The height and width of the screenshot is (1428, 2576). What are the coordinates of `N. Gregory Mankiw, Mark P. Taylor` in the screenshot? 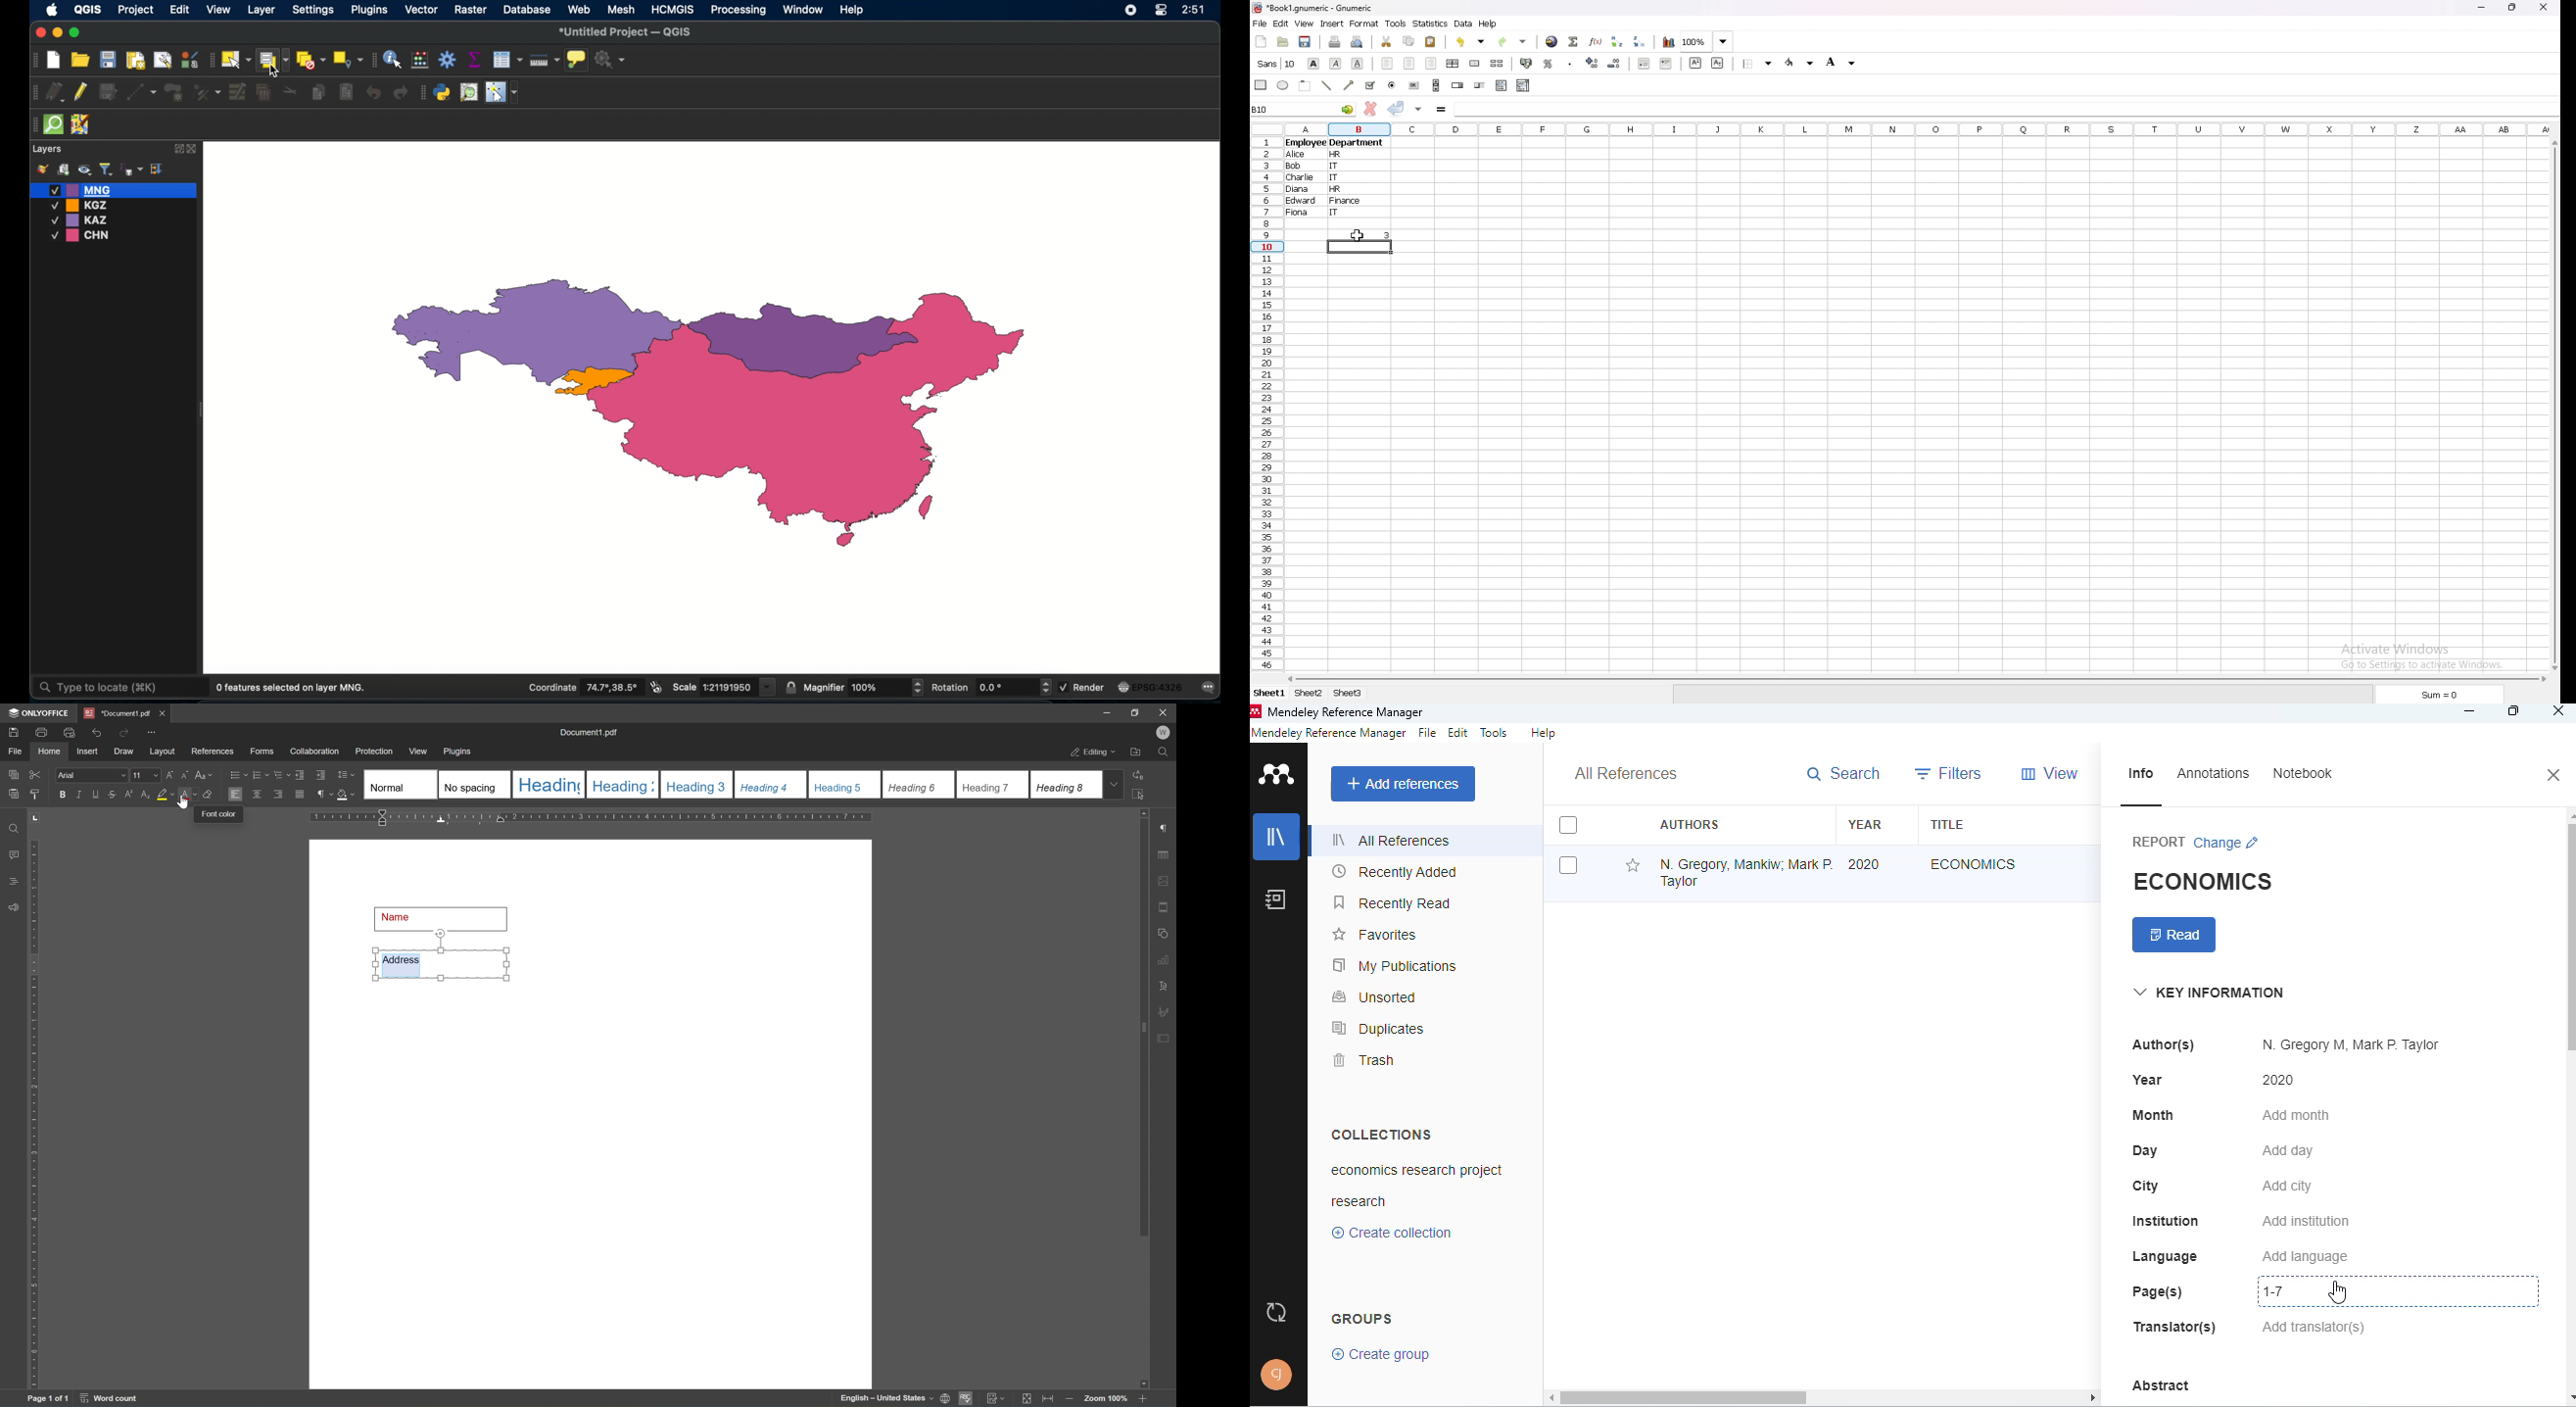 It's located at (1744, 872).